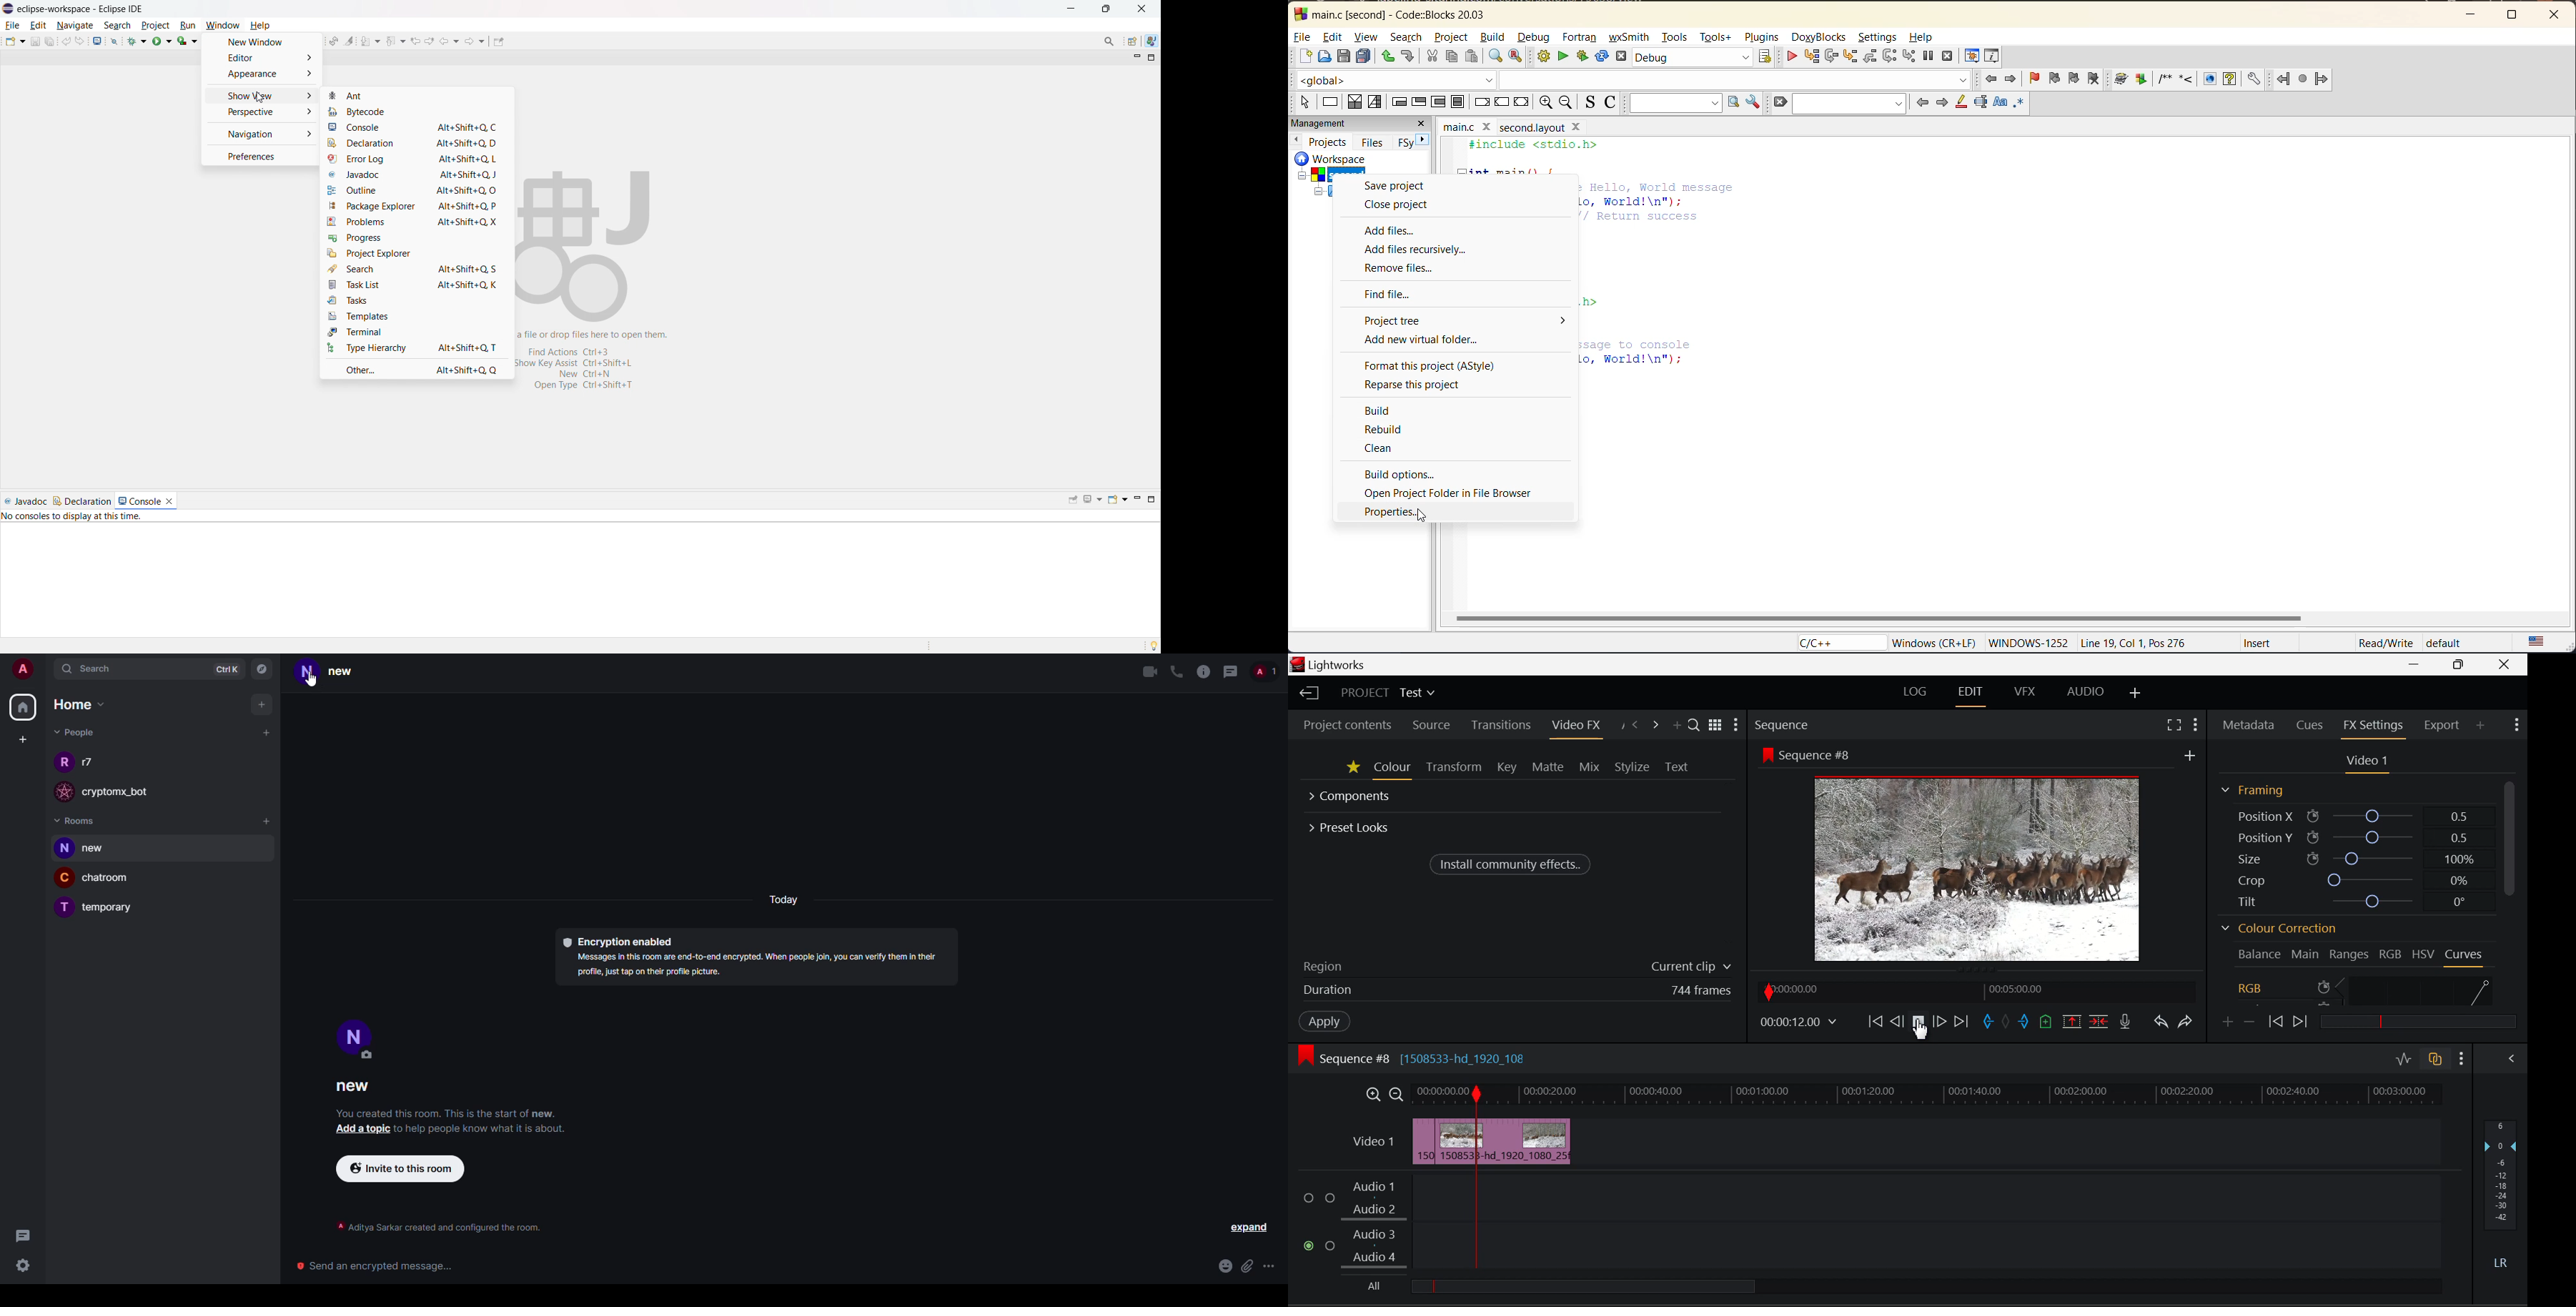 The width and height of the screenshot is (2576, 1316). I want to click on cursor, so click(311, 683).